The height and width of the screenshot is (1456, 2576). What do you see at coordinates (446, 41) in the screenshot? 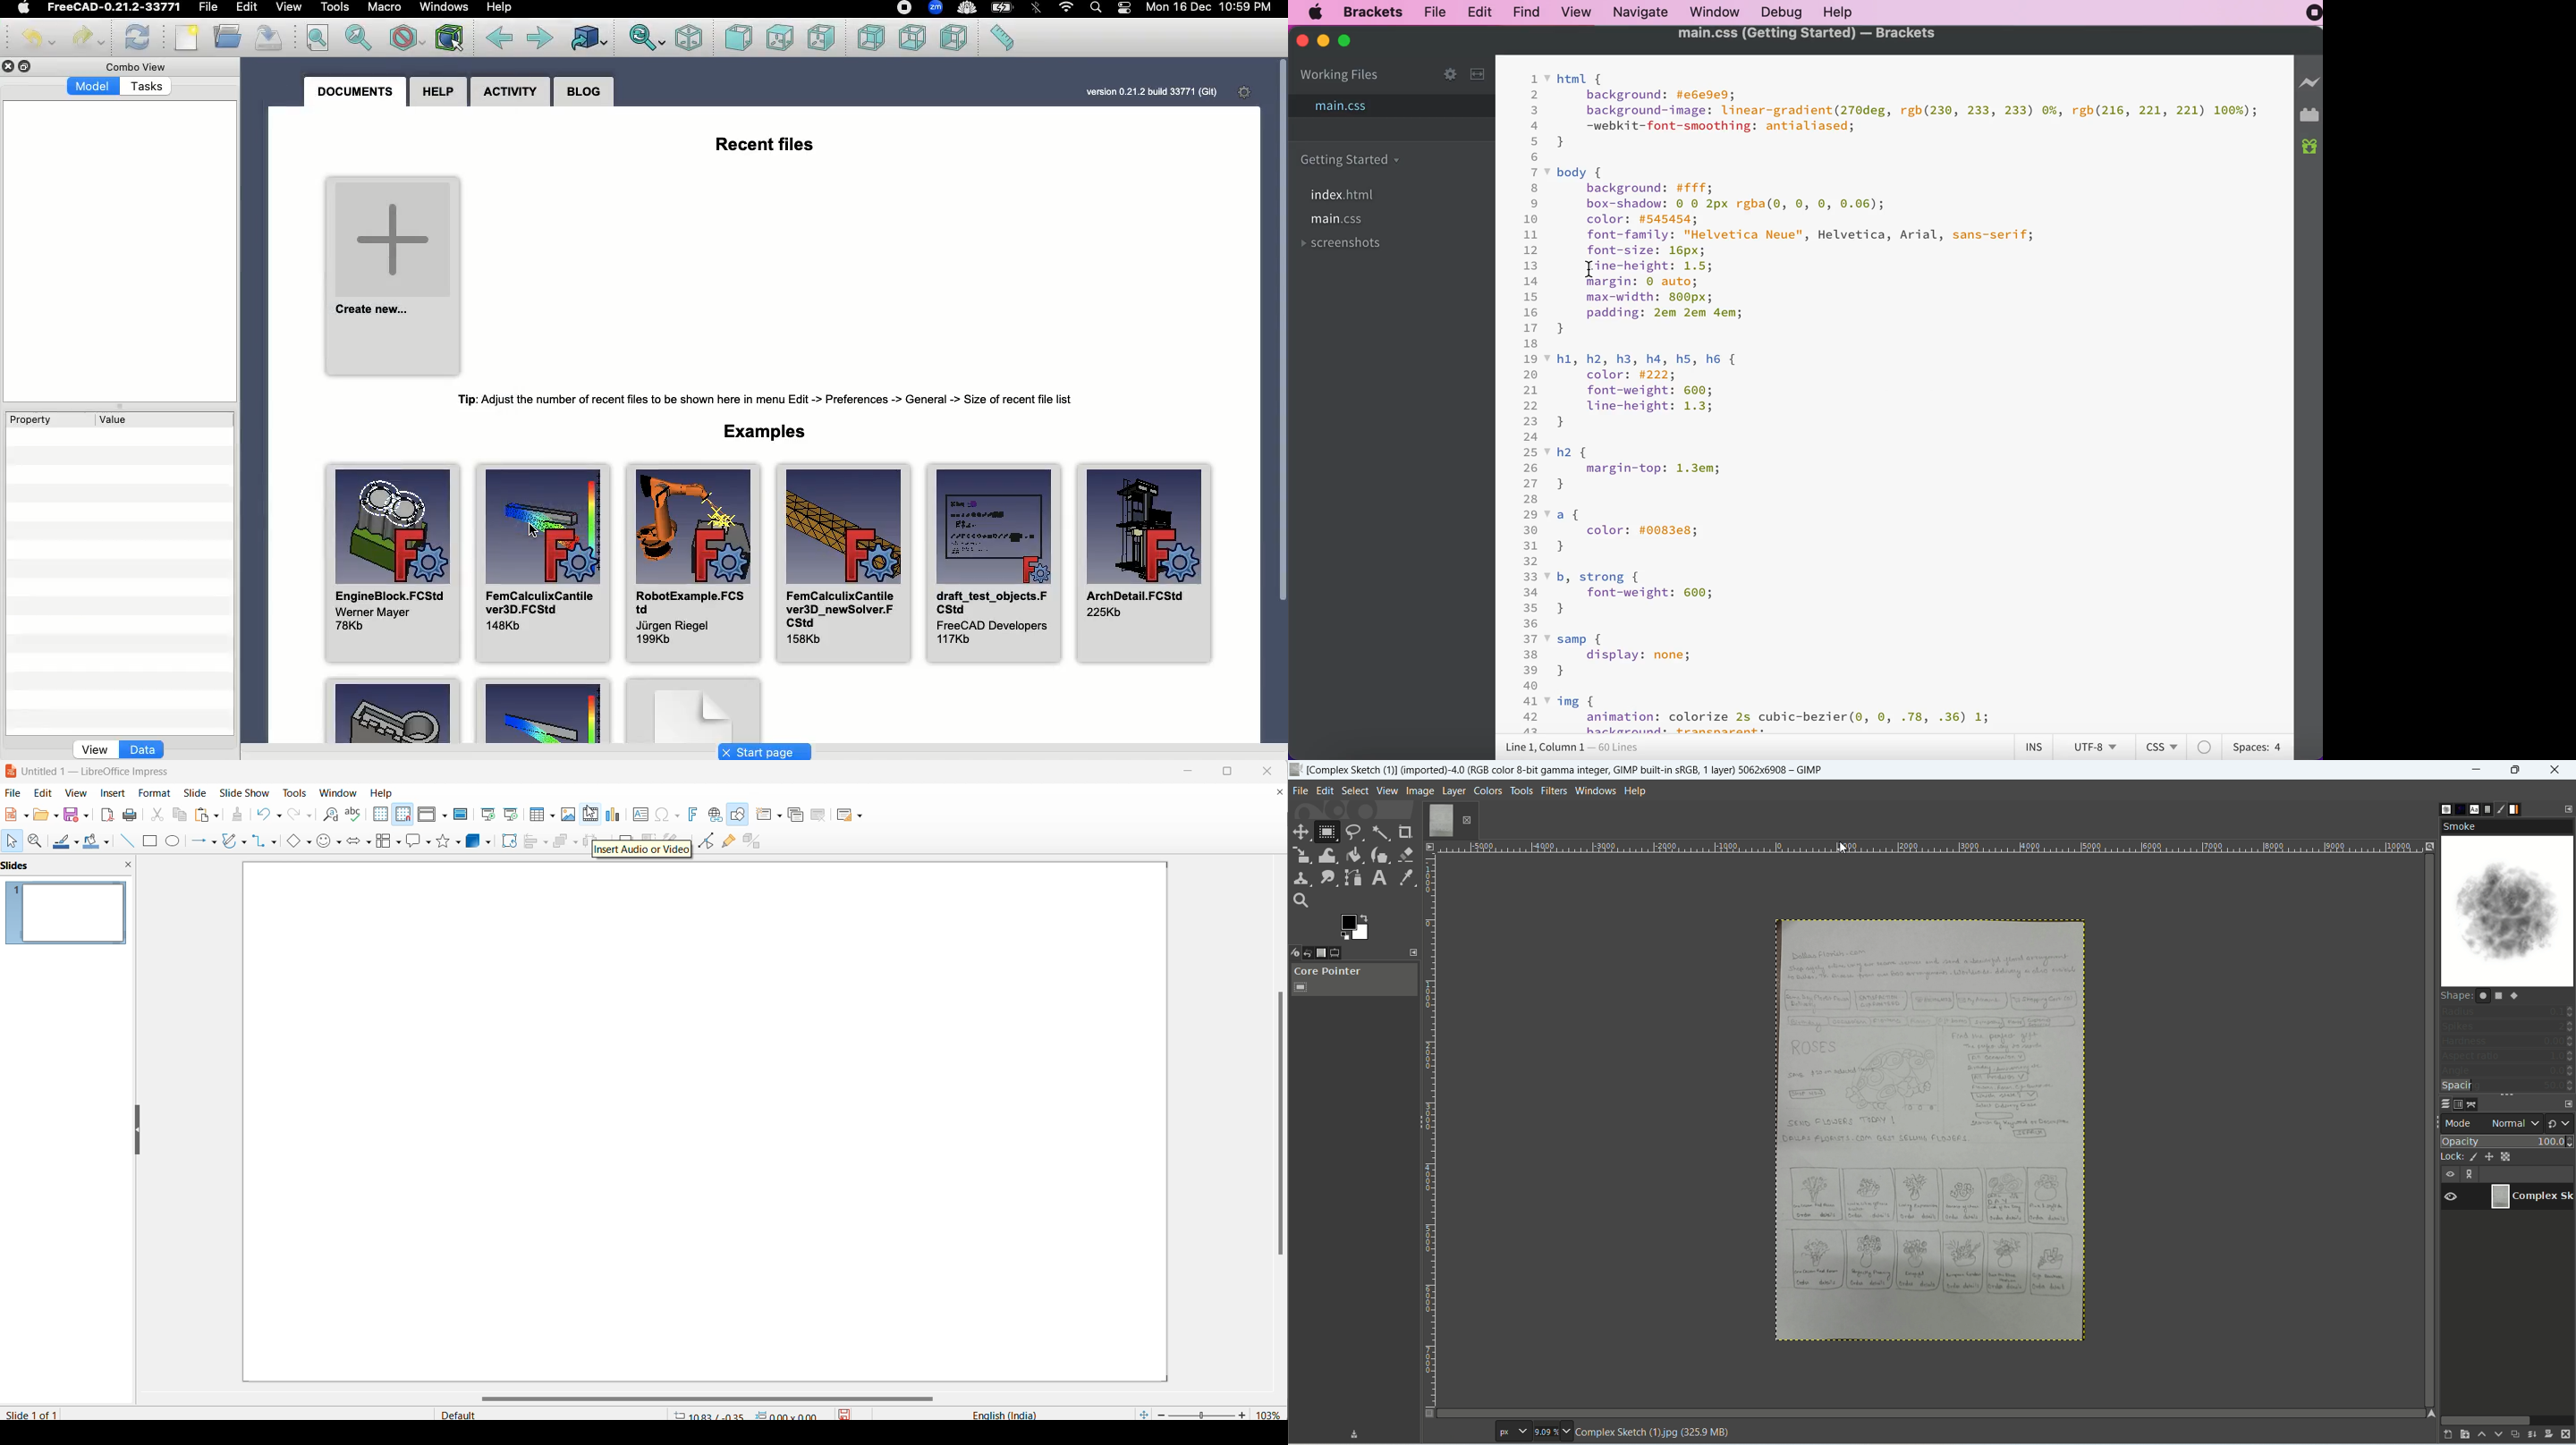
I see `Bounding box` at bounding box center [446, 41].